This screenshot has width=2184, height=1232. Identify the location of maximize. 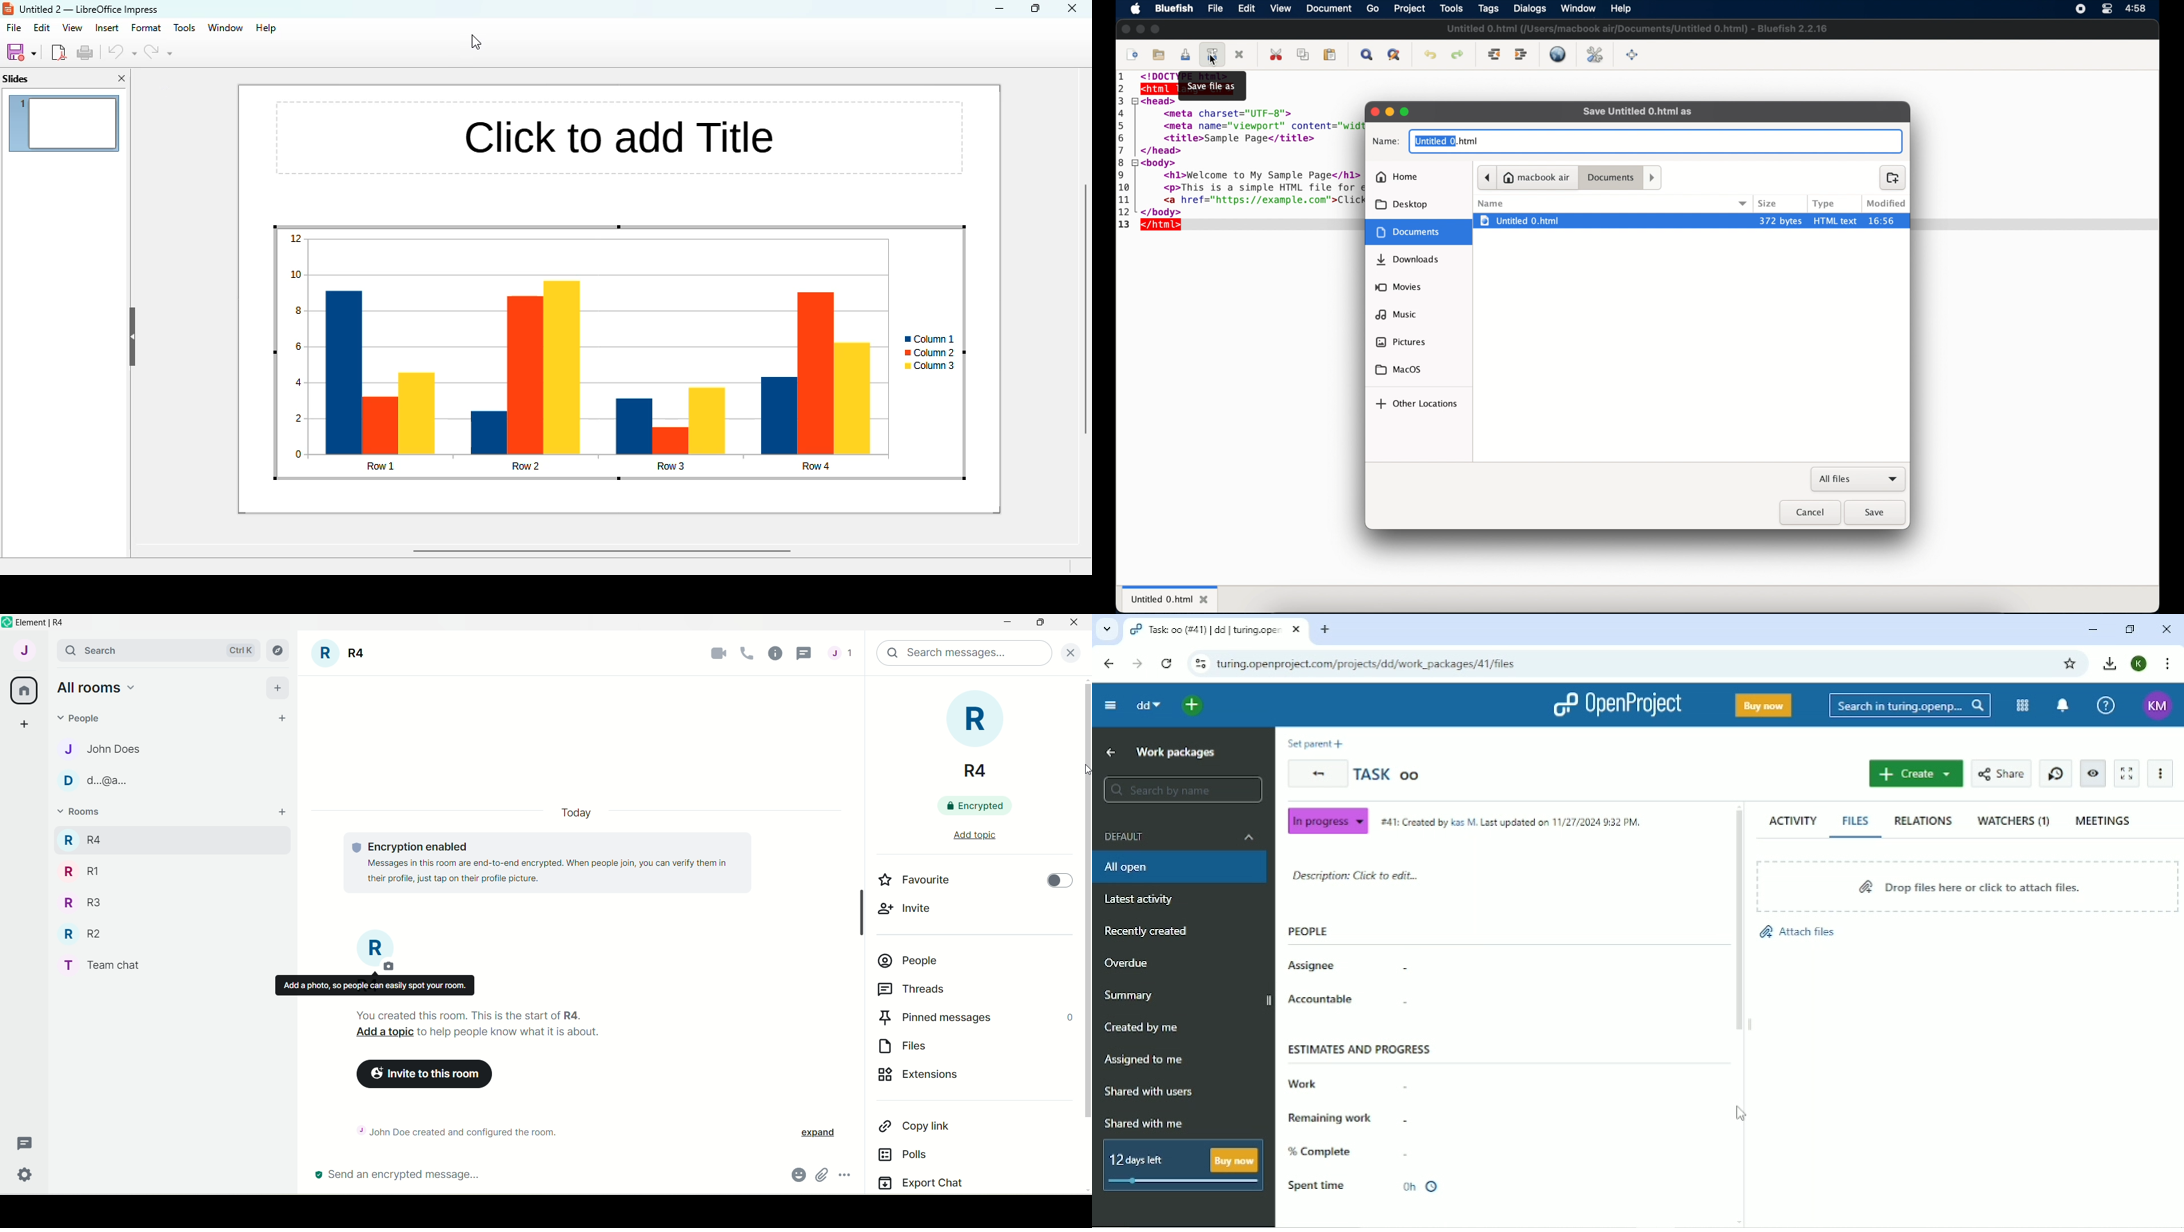
(1035, 8).